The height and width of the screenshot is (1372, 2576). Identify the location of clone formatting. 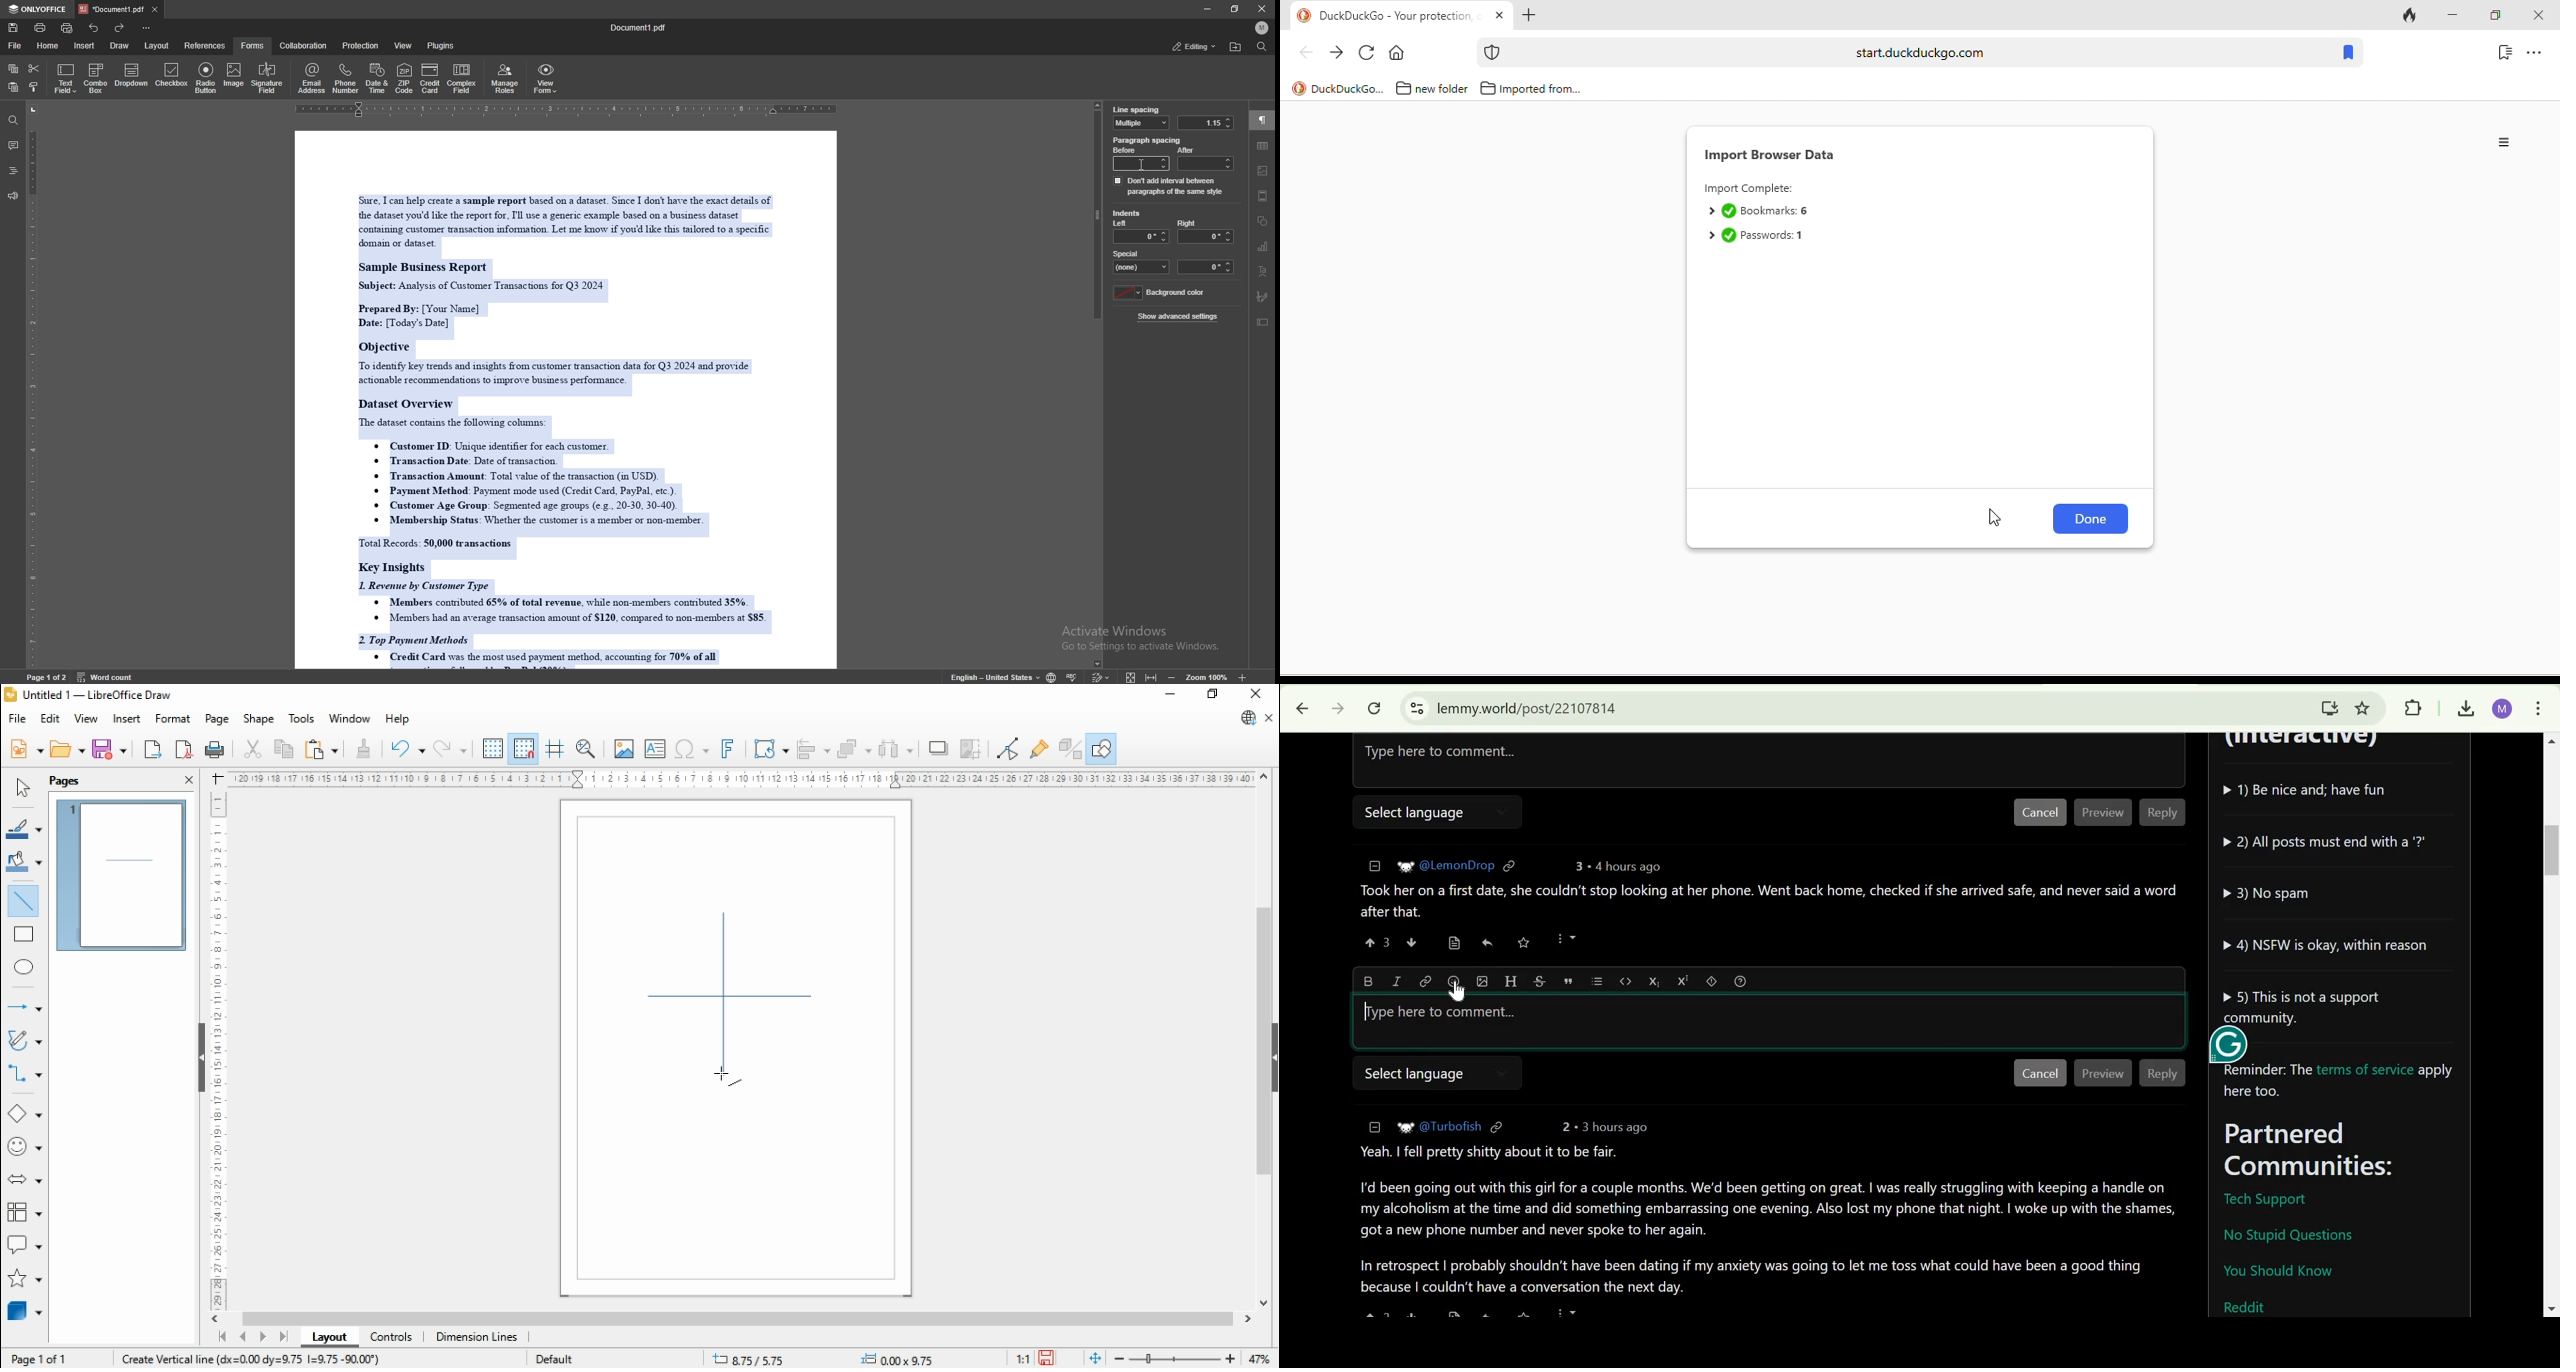
(362, 748).